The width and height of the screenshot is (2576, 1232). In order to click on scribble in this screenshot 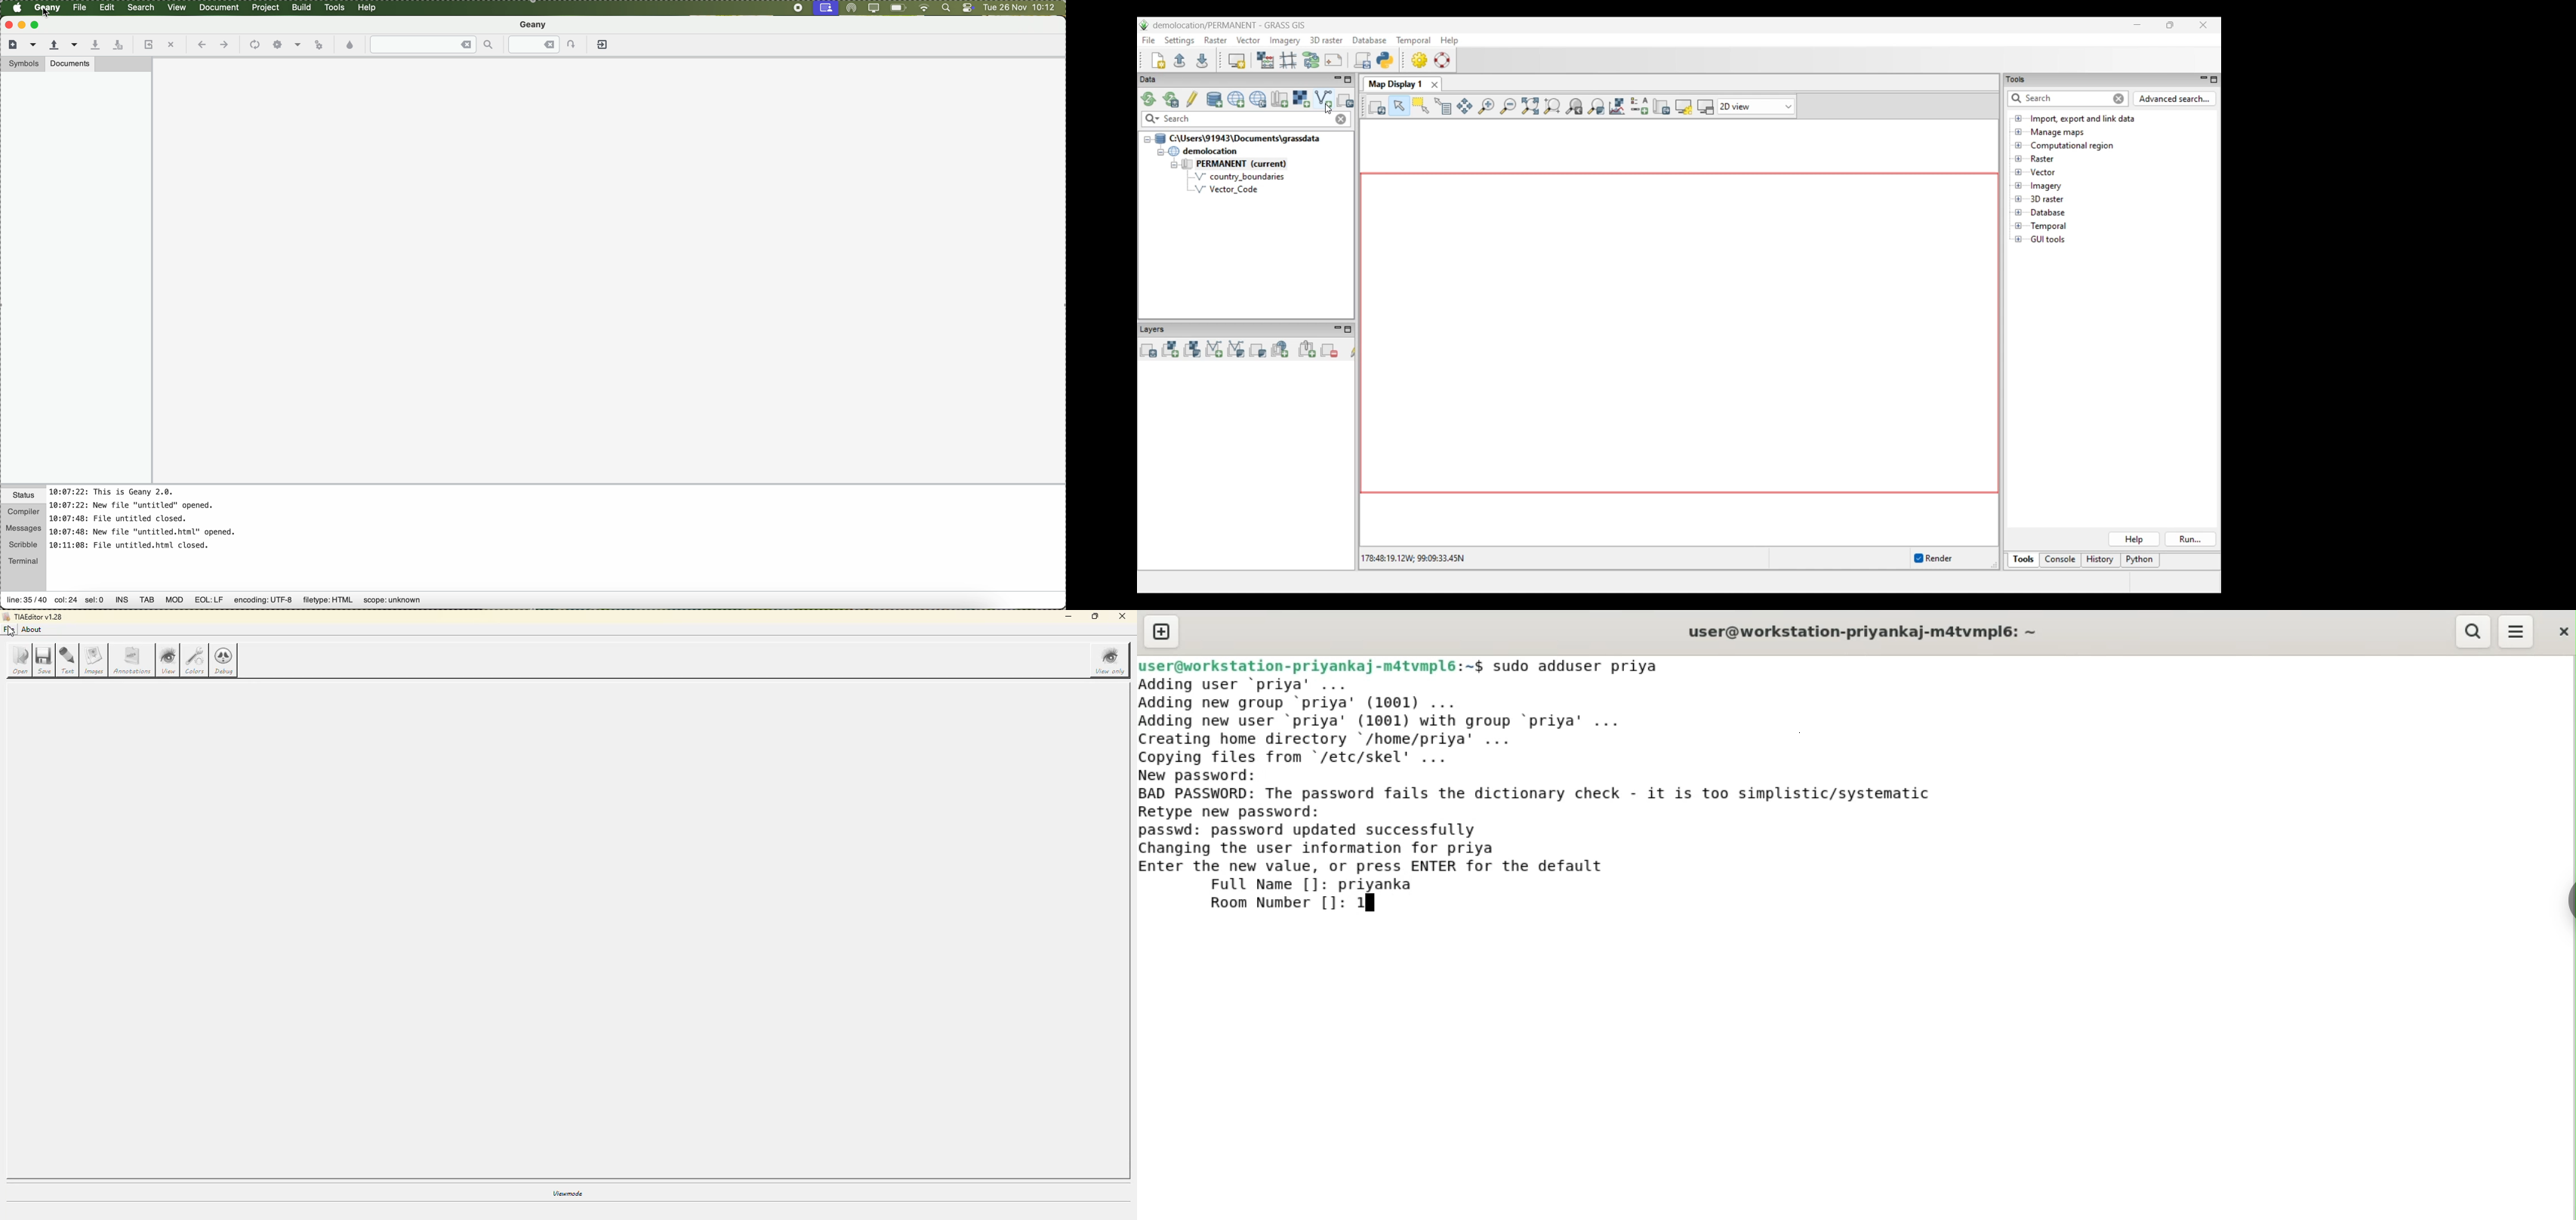, I will do `click(23, 543)`.